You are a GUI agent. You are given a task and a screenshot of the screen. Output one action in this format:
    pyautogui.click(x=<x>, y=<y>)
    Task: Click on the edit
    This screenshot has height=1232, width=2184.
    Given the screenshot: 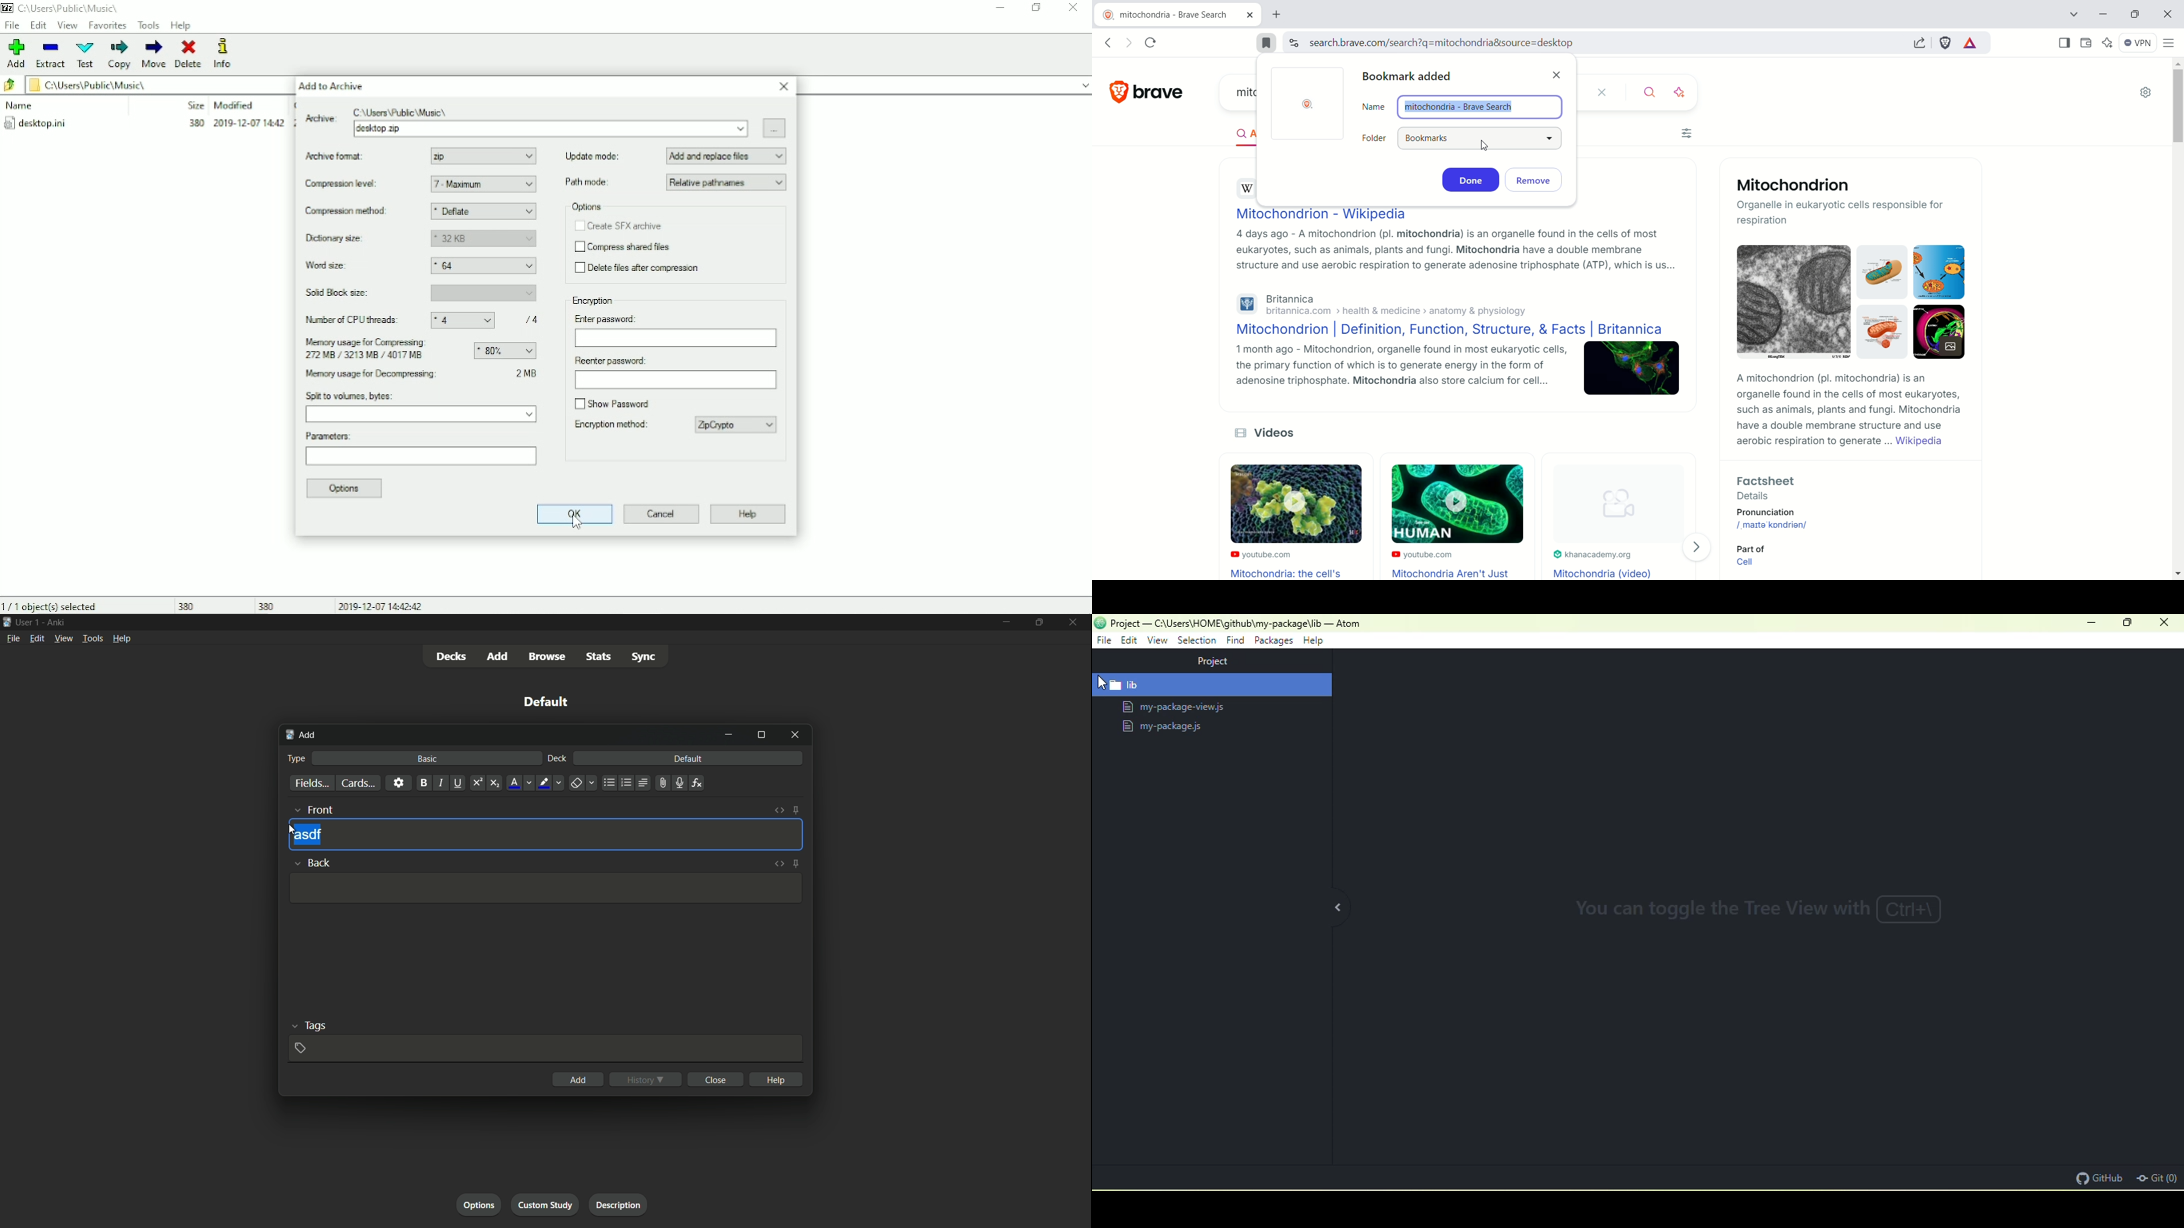 What is the action you would take?
    pyautogui.click(x=36, y=639)
    